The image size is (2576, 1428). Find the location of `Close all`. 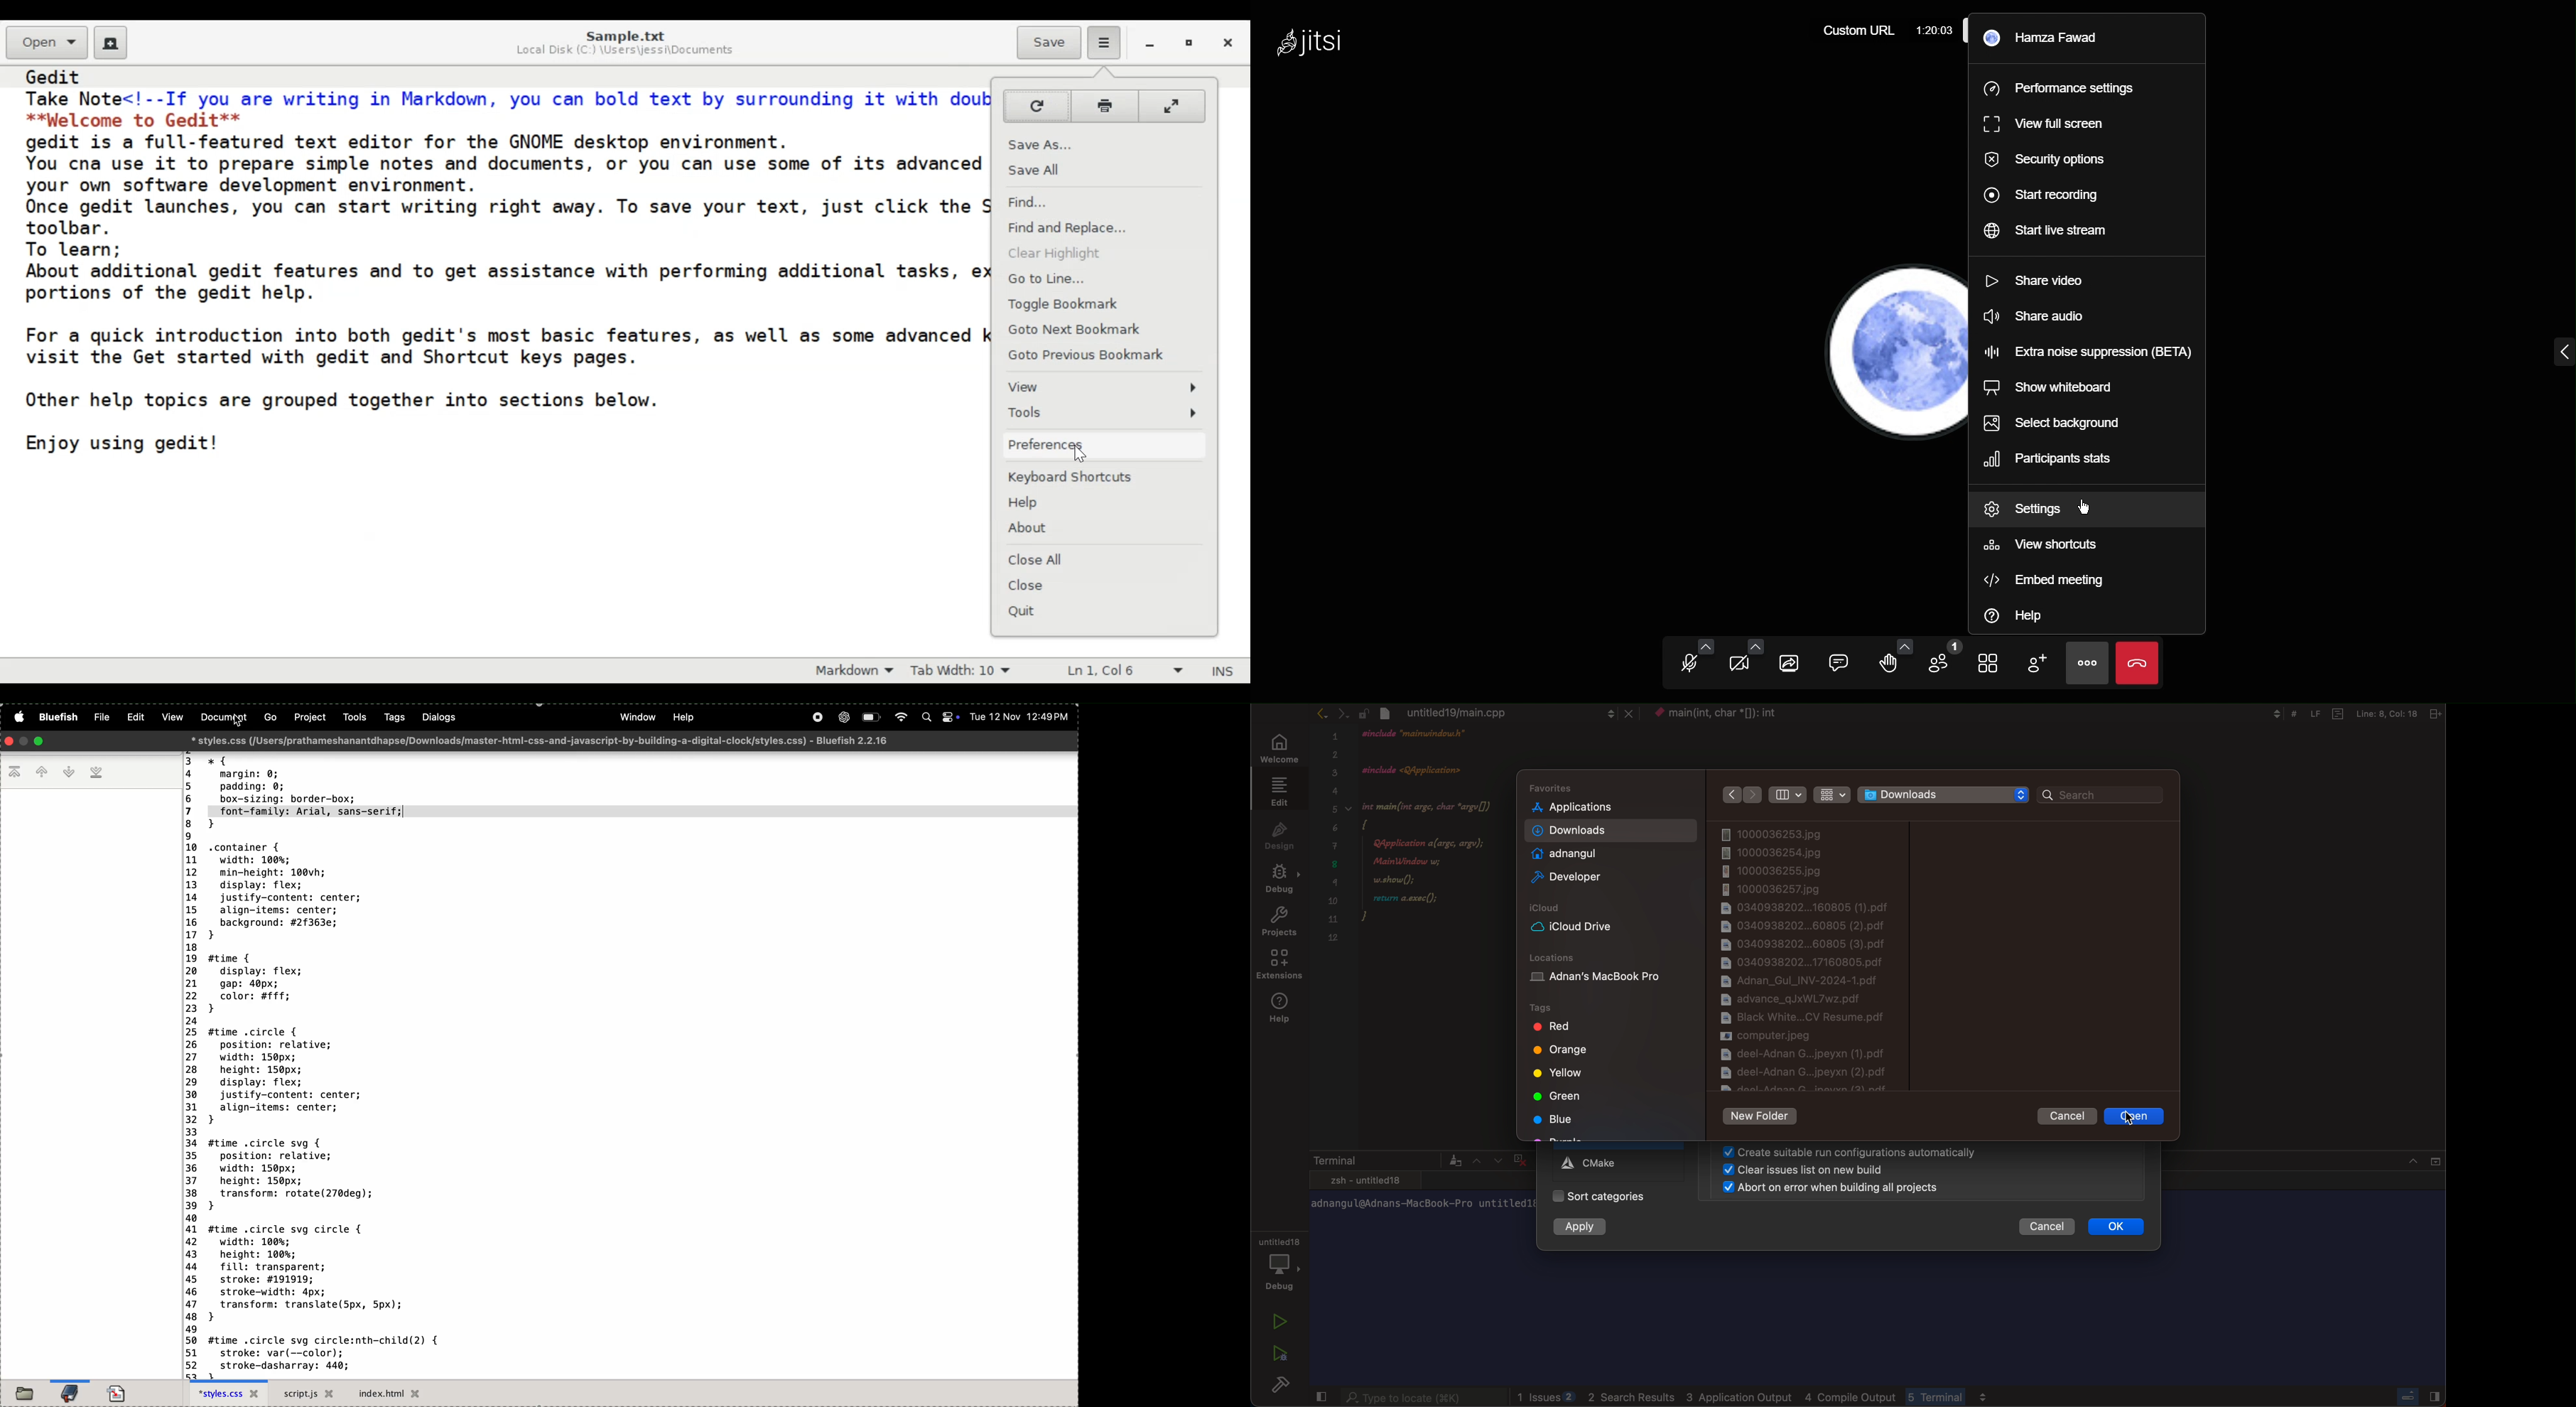

Close all is located at coordinates (1042, 560).